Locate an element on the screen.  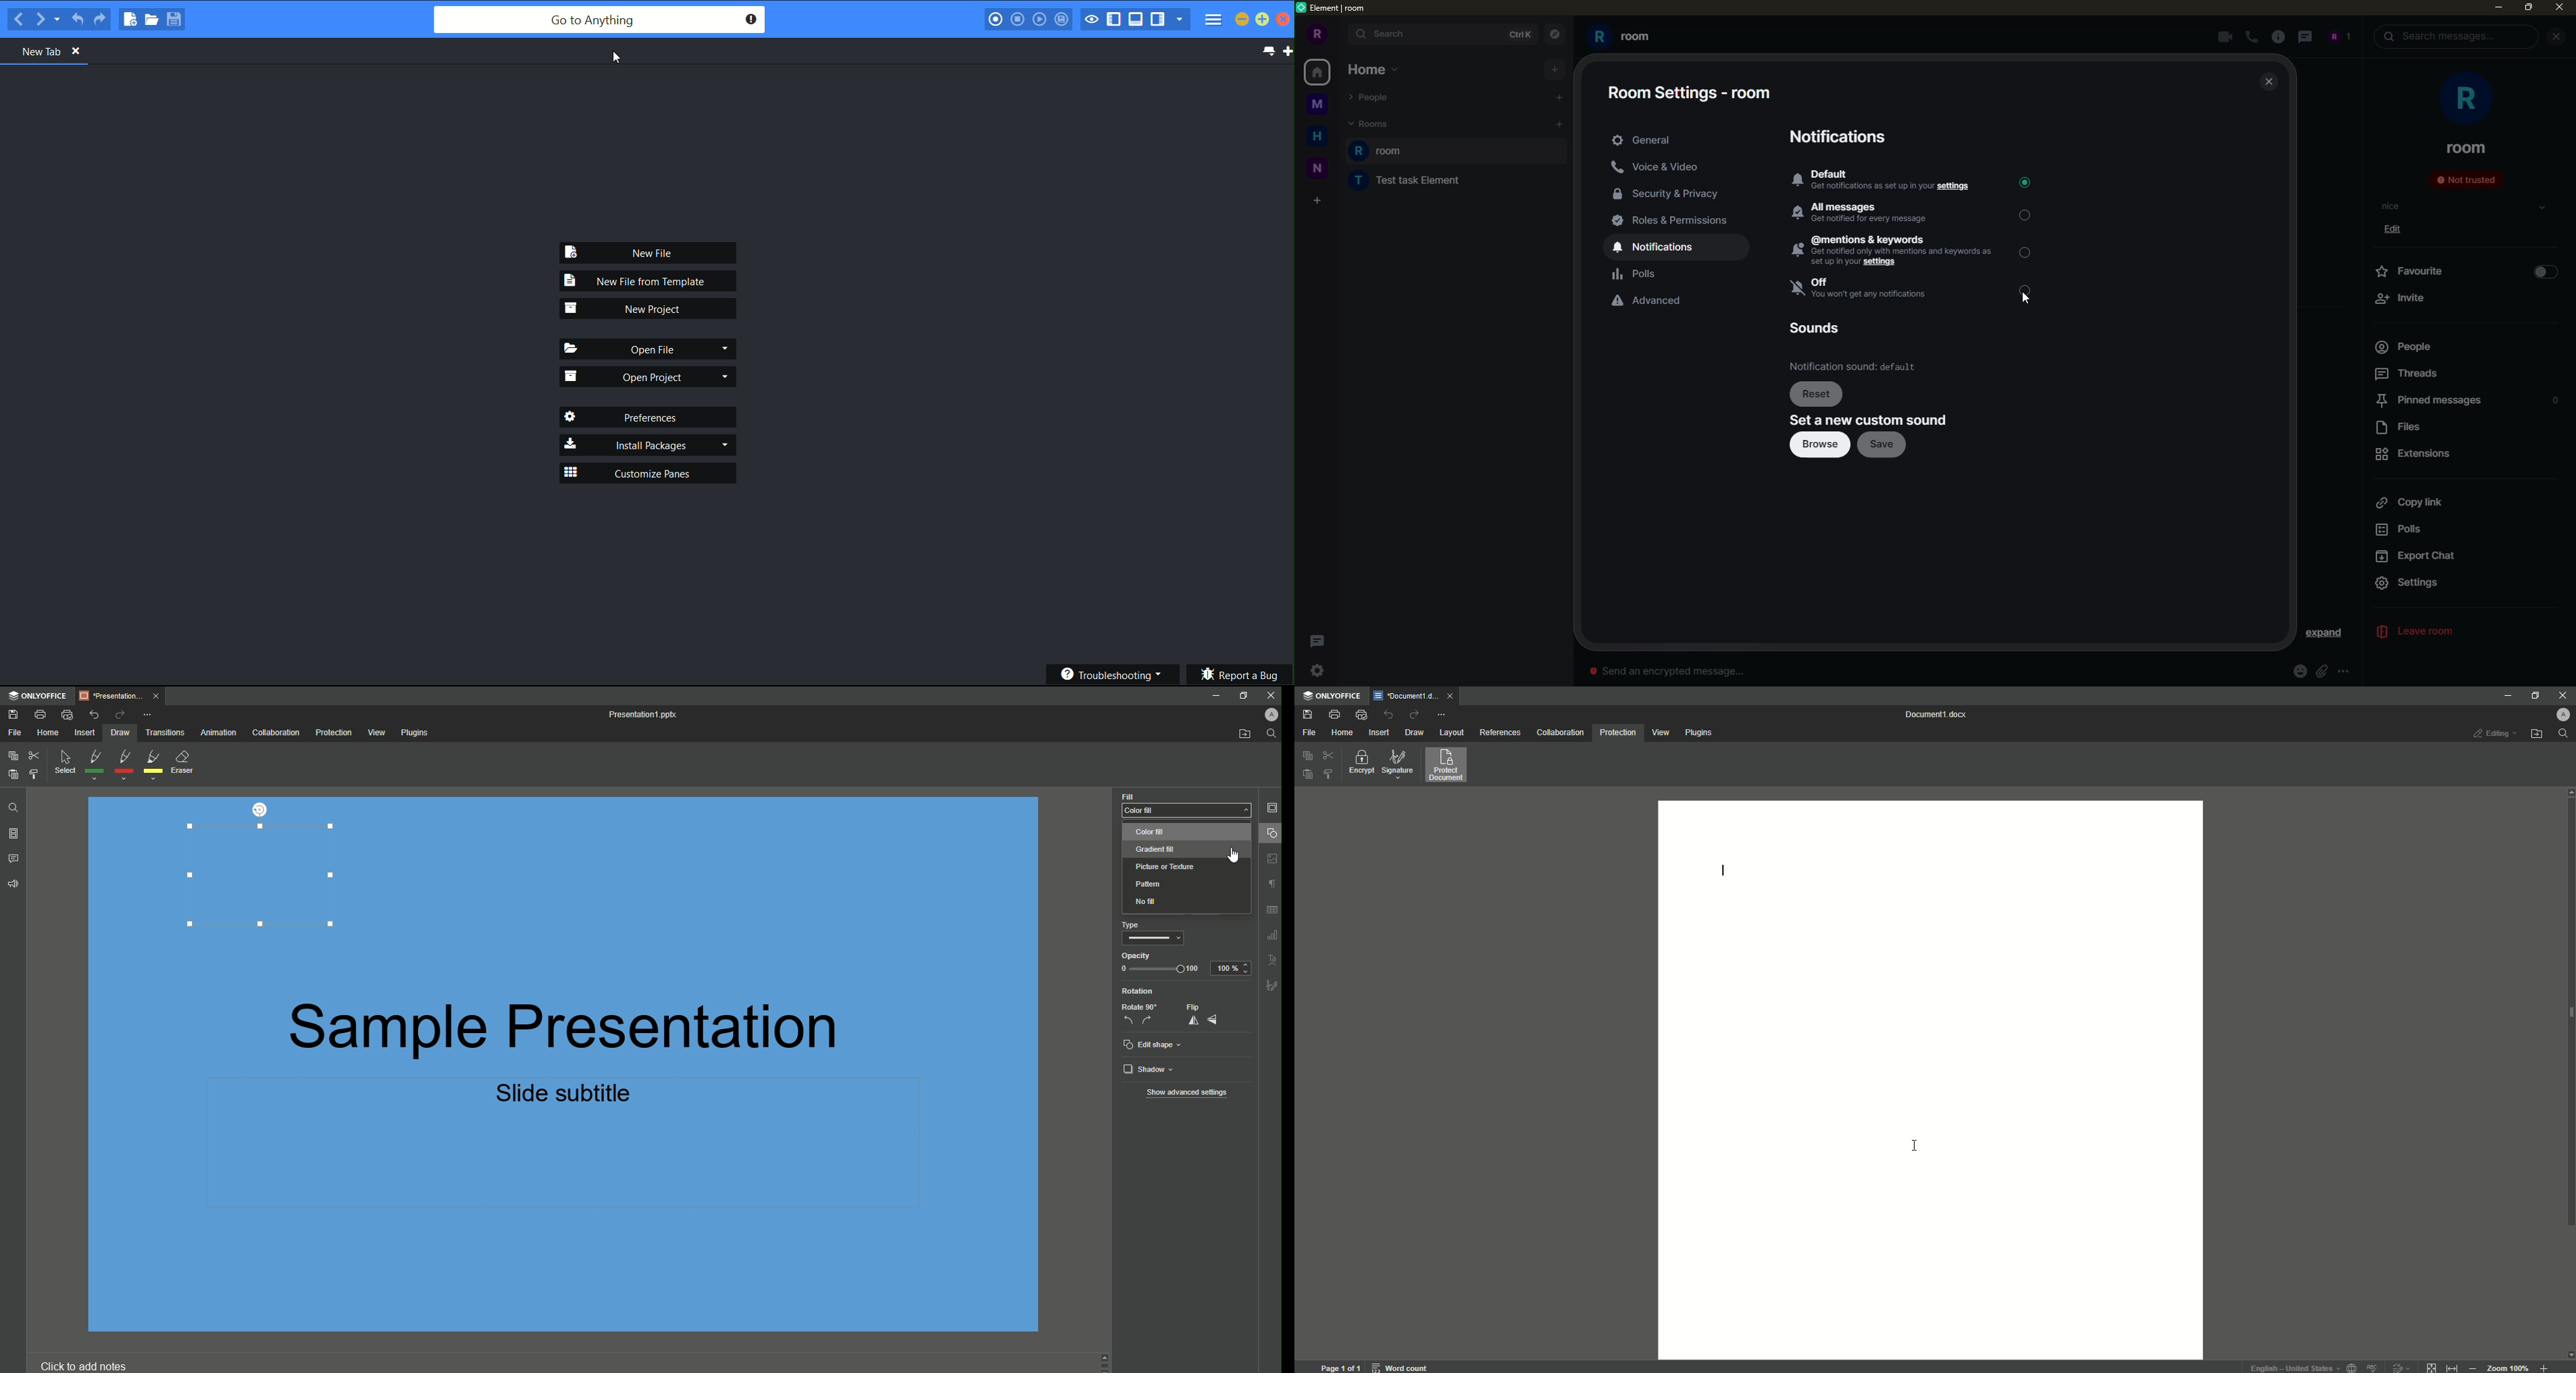
Cursor is located at coordinates (1268, 835).